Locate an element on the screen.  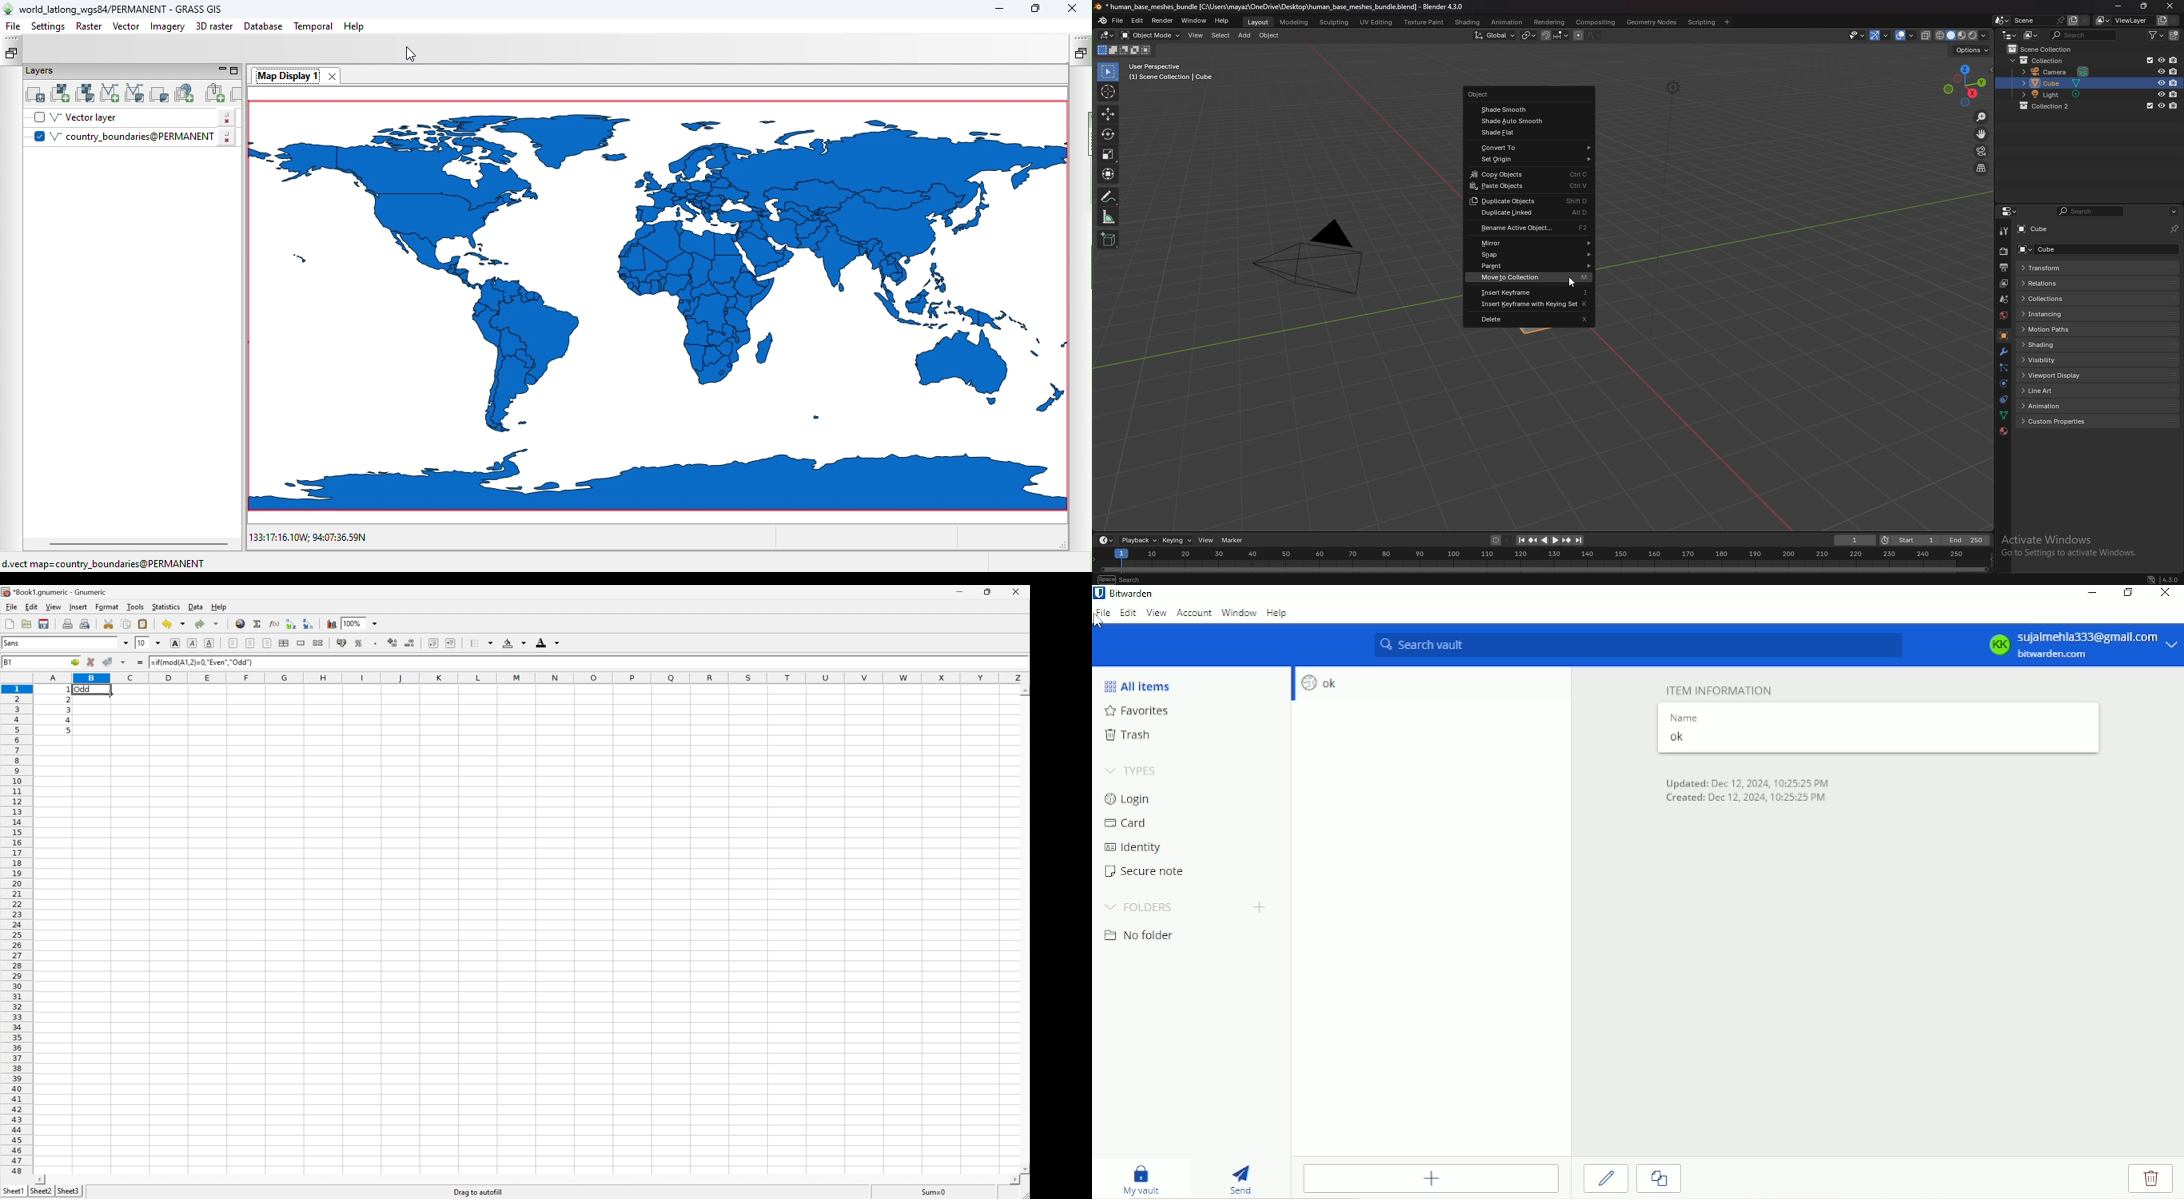
end is located at coordinates (1966, 541).